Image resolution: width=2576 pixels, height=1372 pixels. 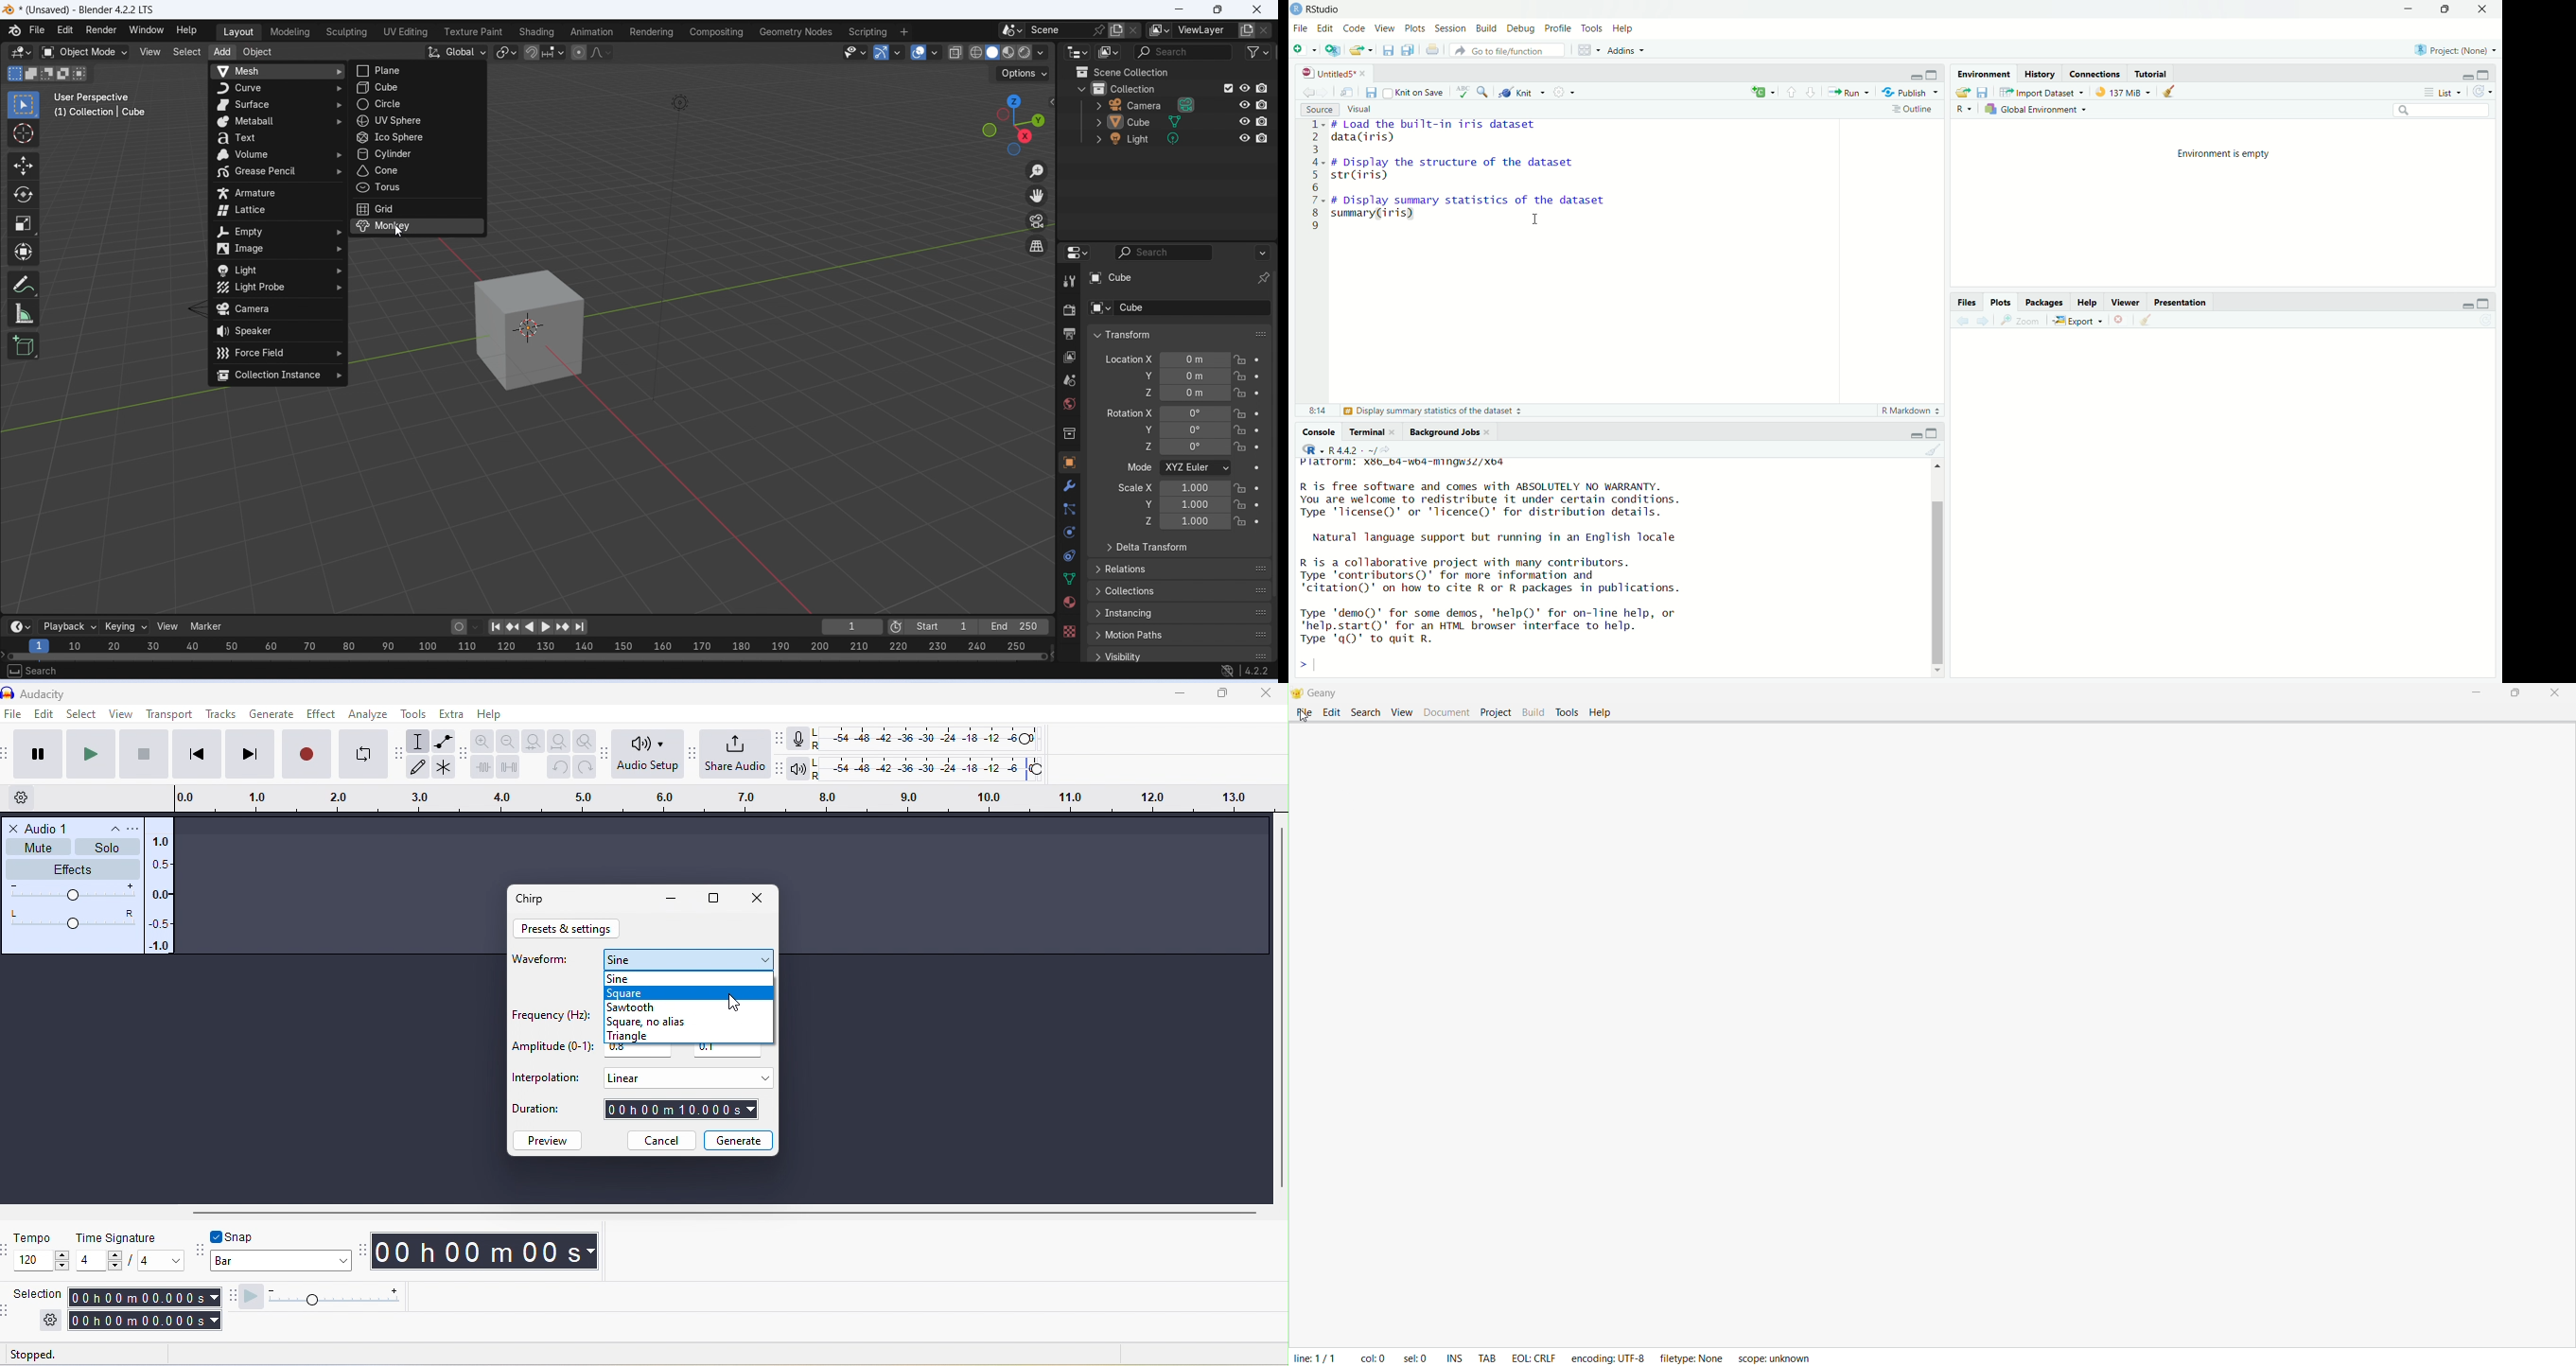 What do you see at coordinates (1624, 28) in the screenshot?
I see `Help` at bounding box center [1624, 28].